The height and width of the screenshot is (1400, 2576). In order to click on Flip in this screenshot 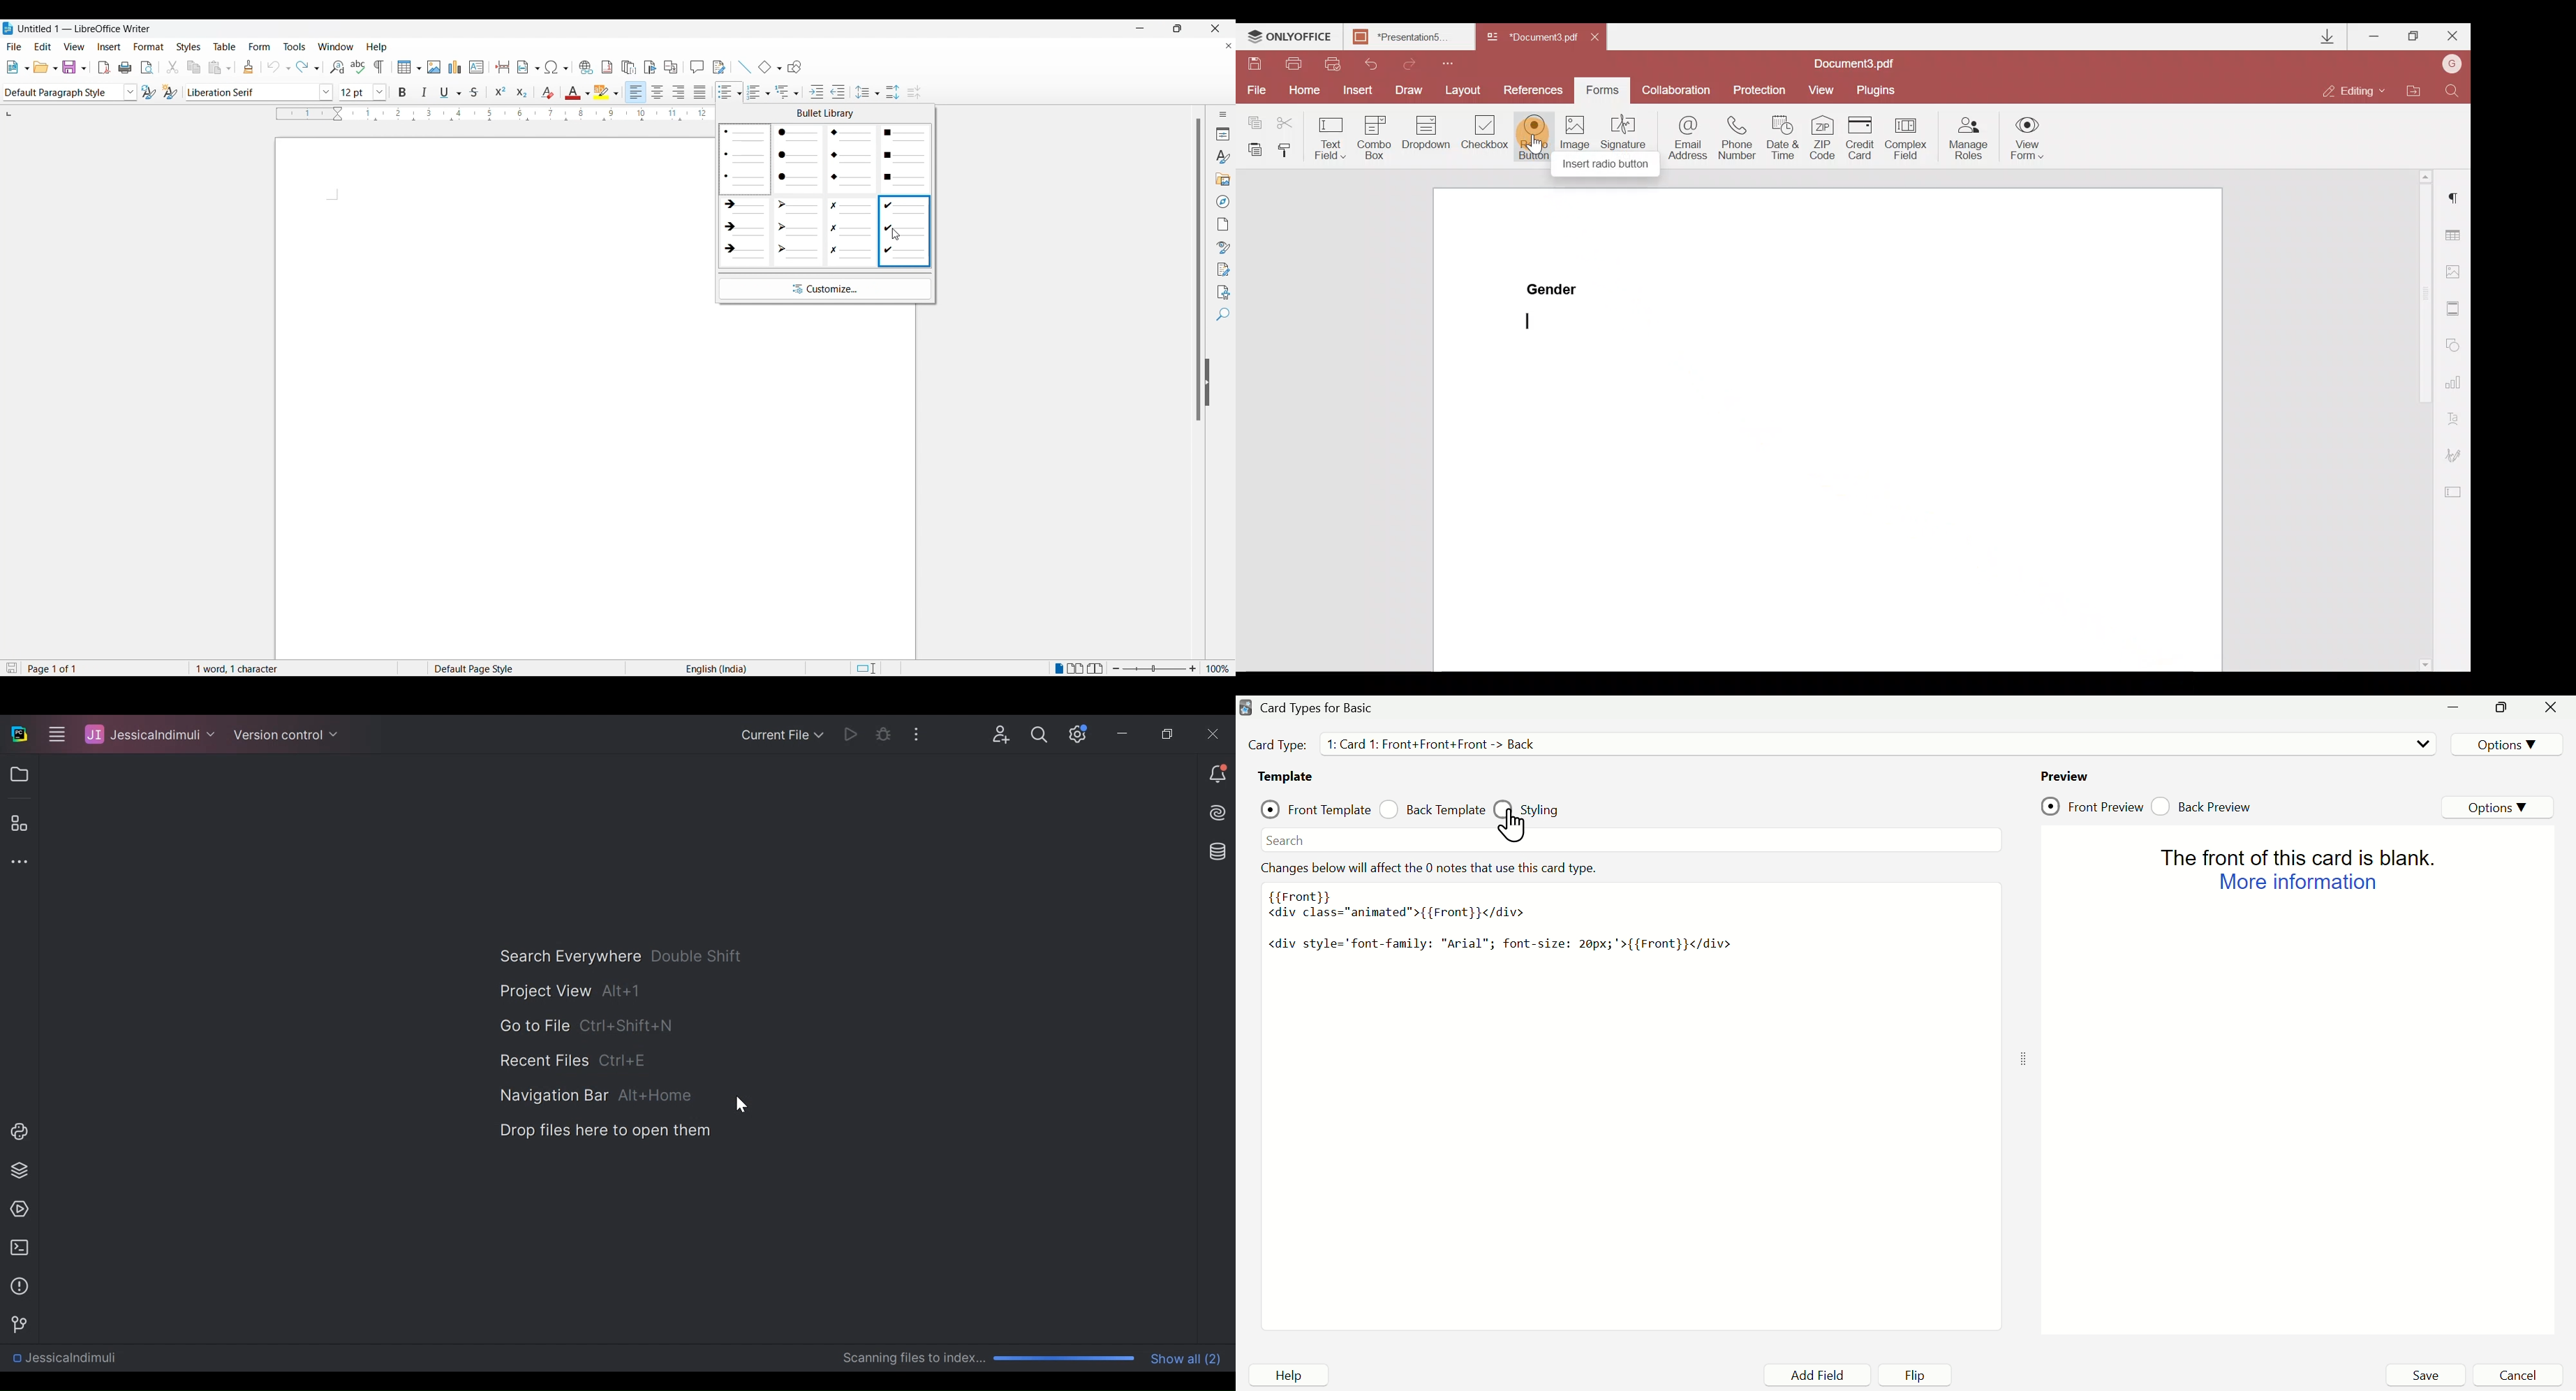, I will do `click(1922, 1375)`.